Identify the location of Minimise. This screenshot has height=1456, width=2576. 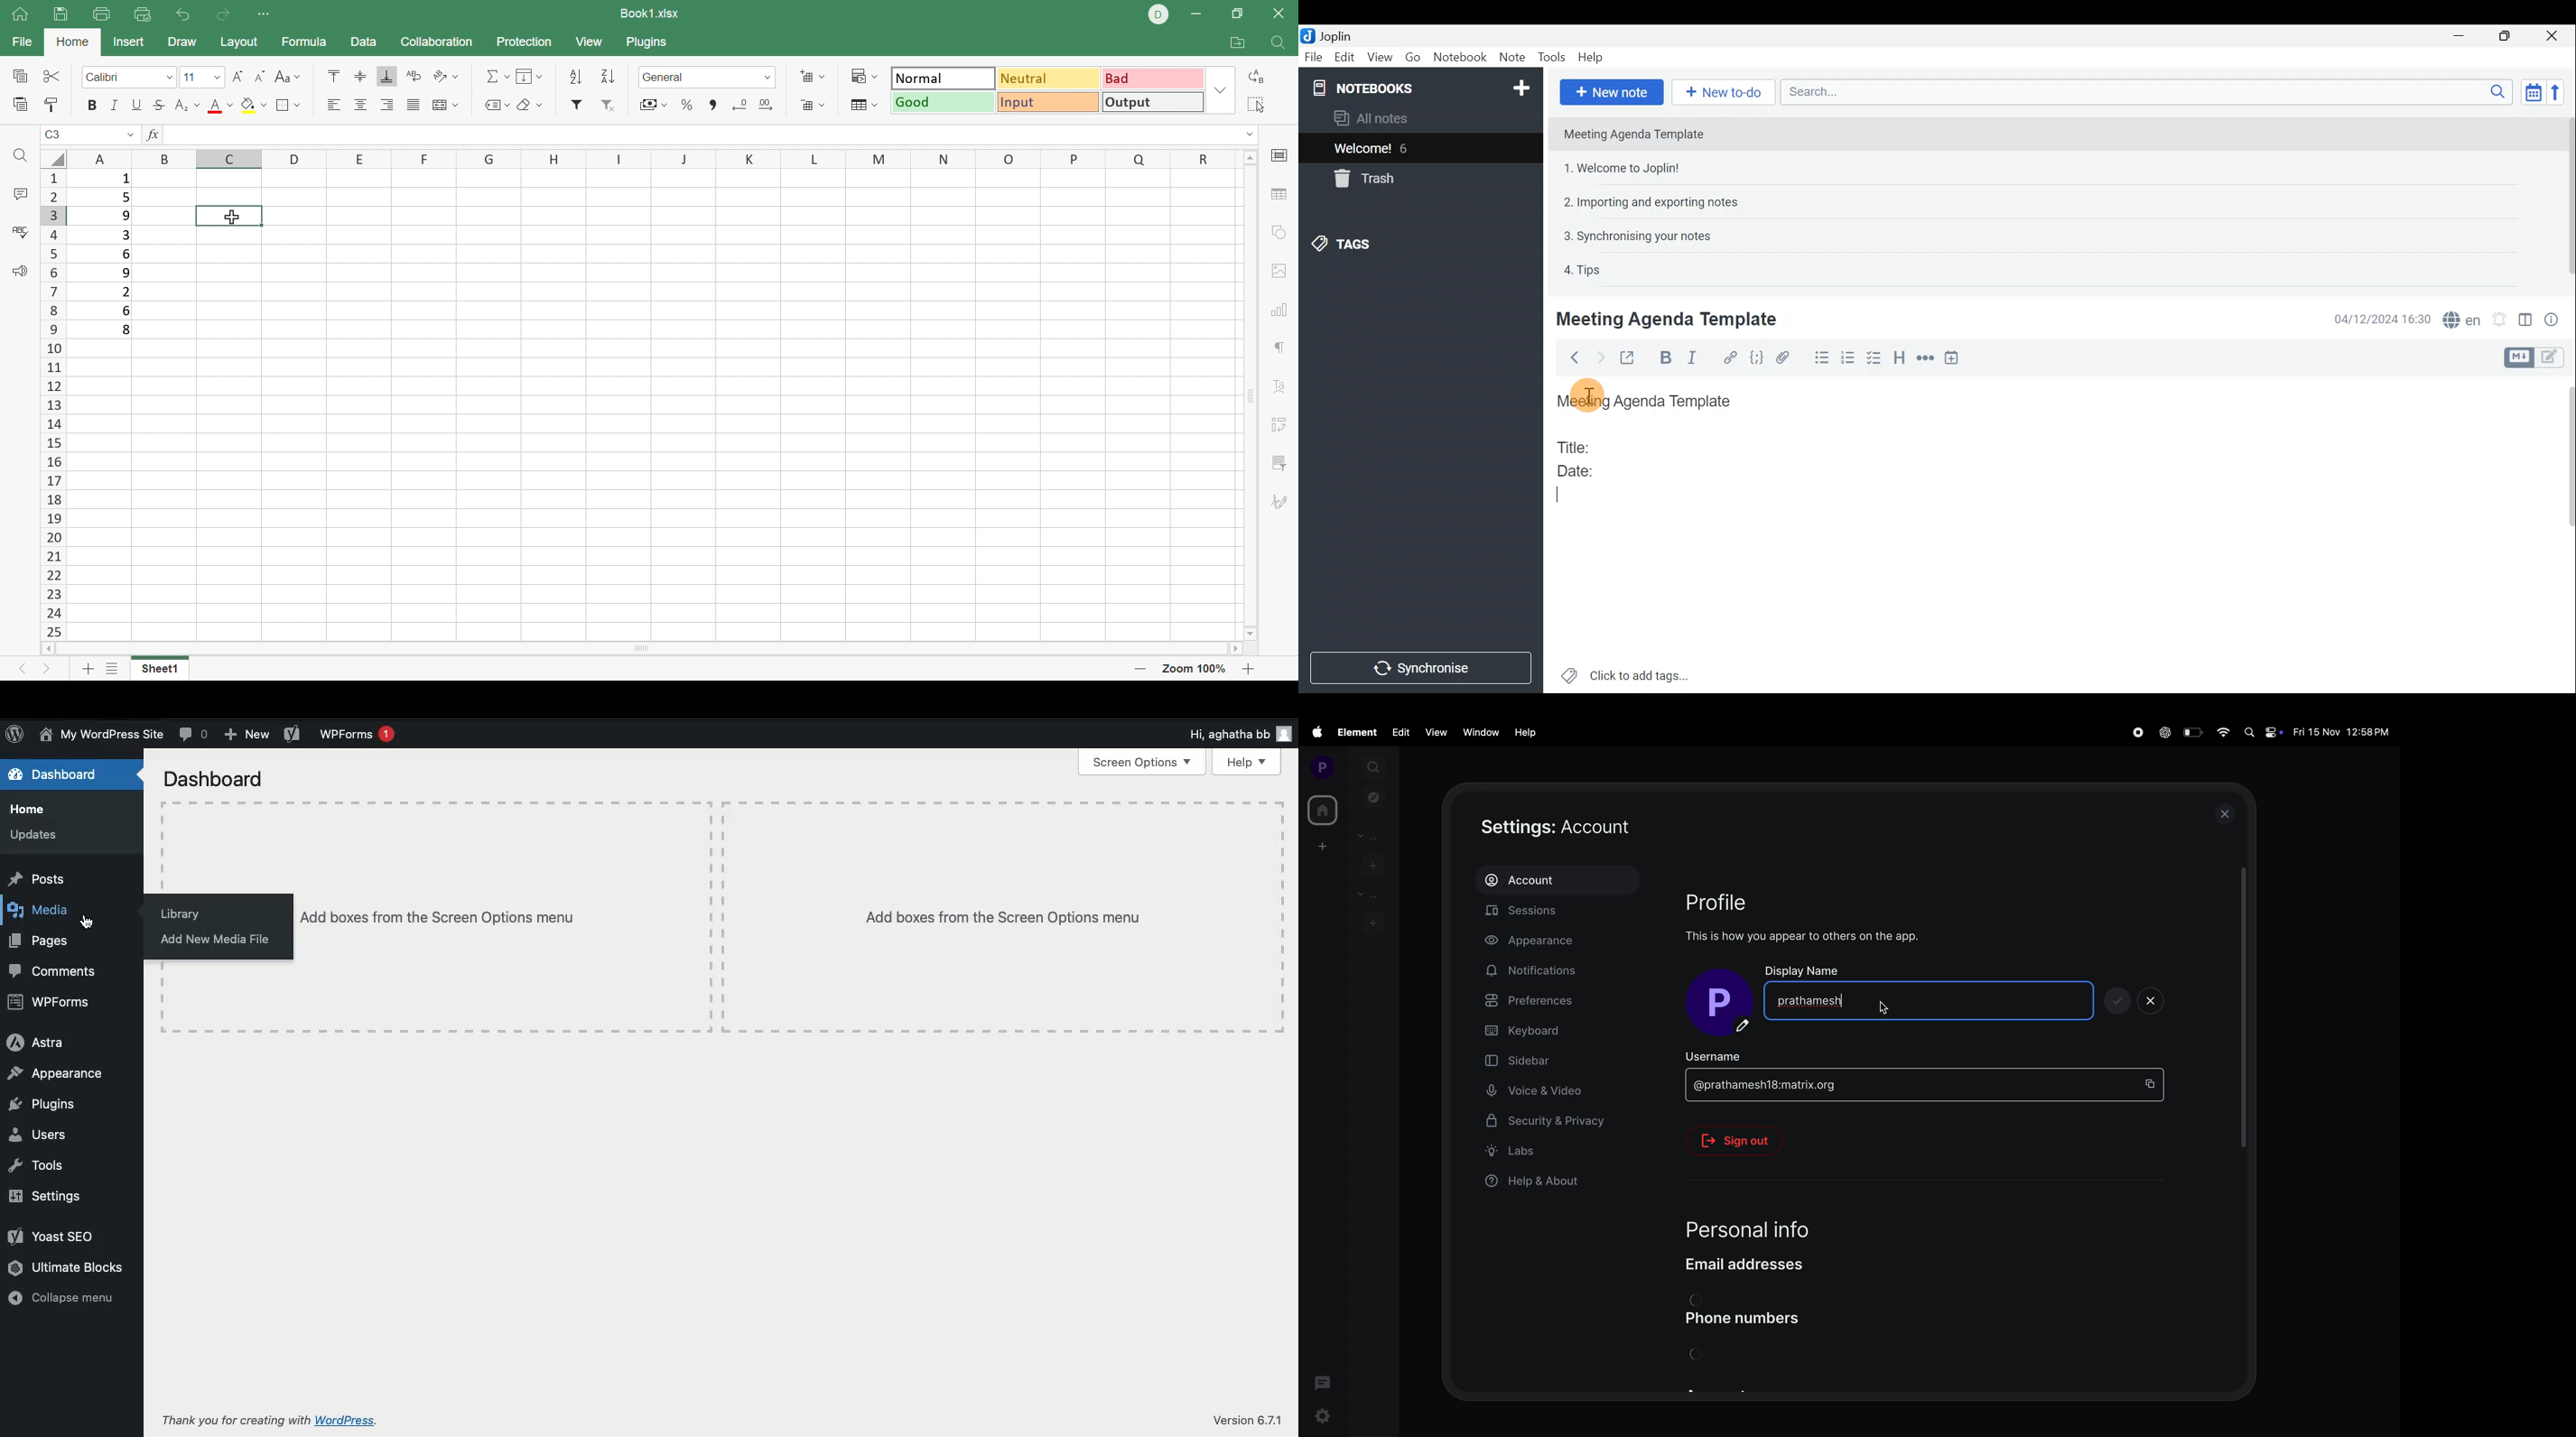
(2461, 35).